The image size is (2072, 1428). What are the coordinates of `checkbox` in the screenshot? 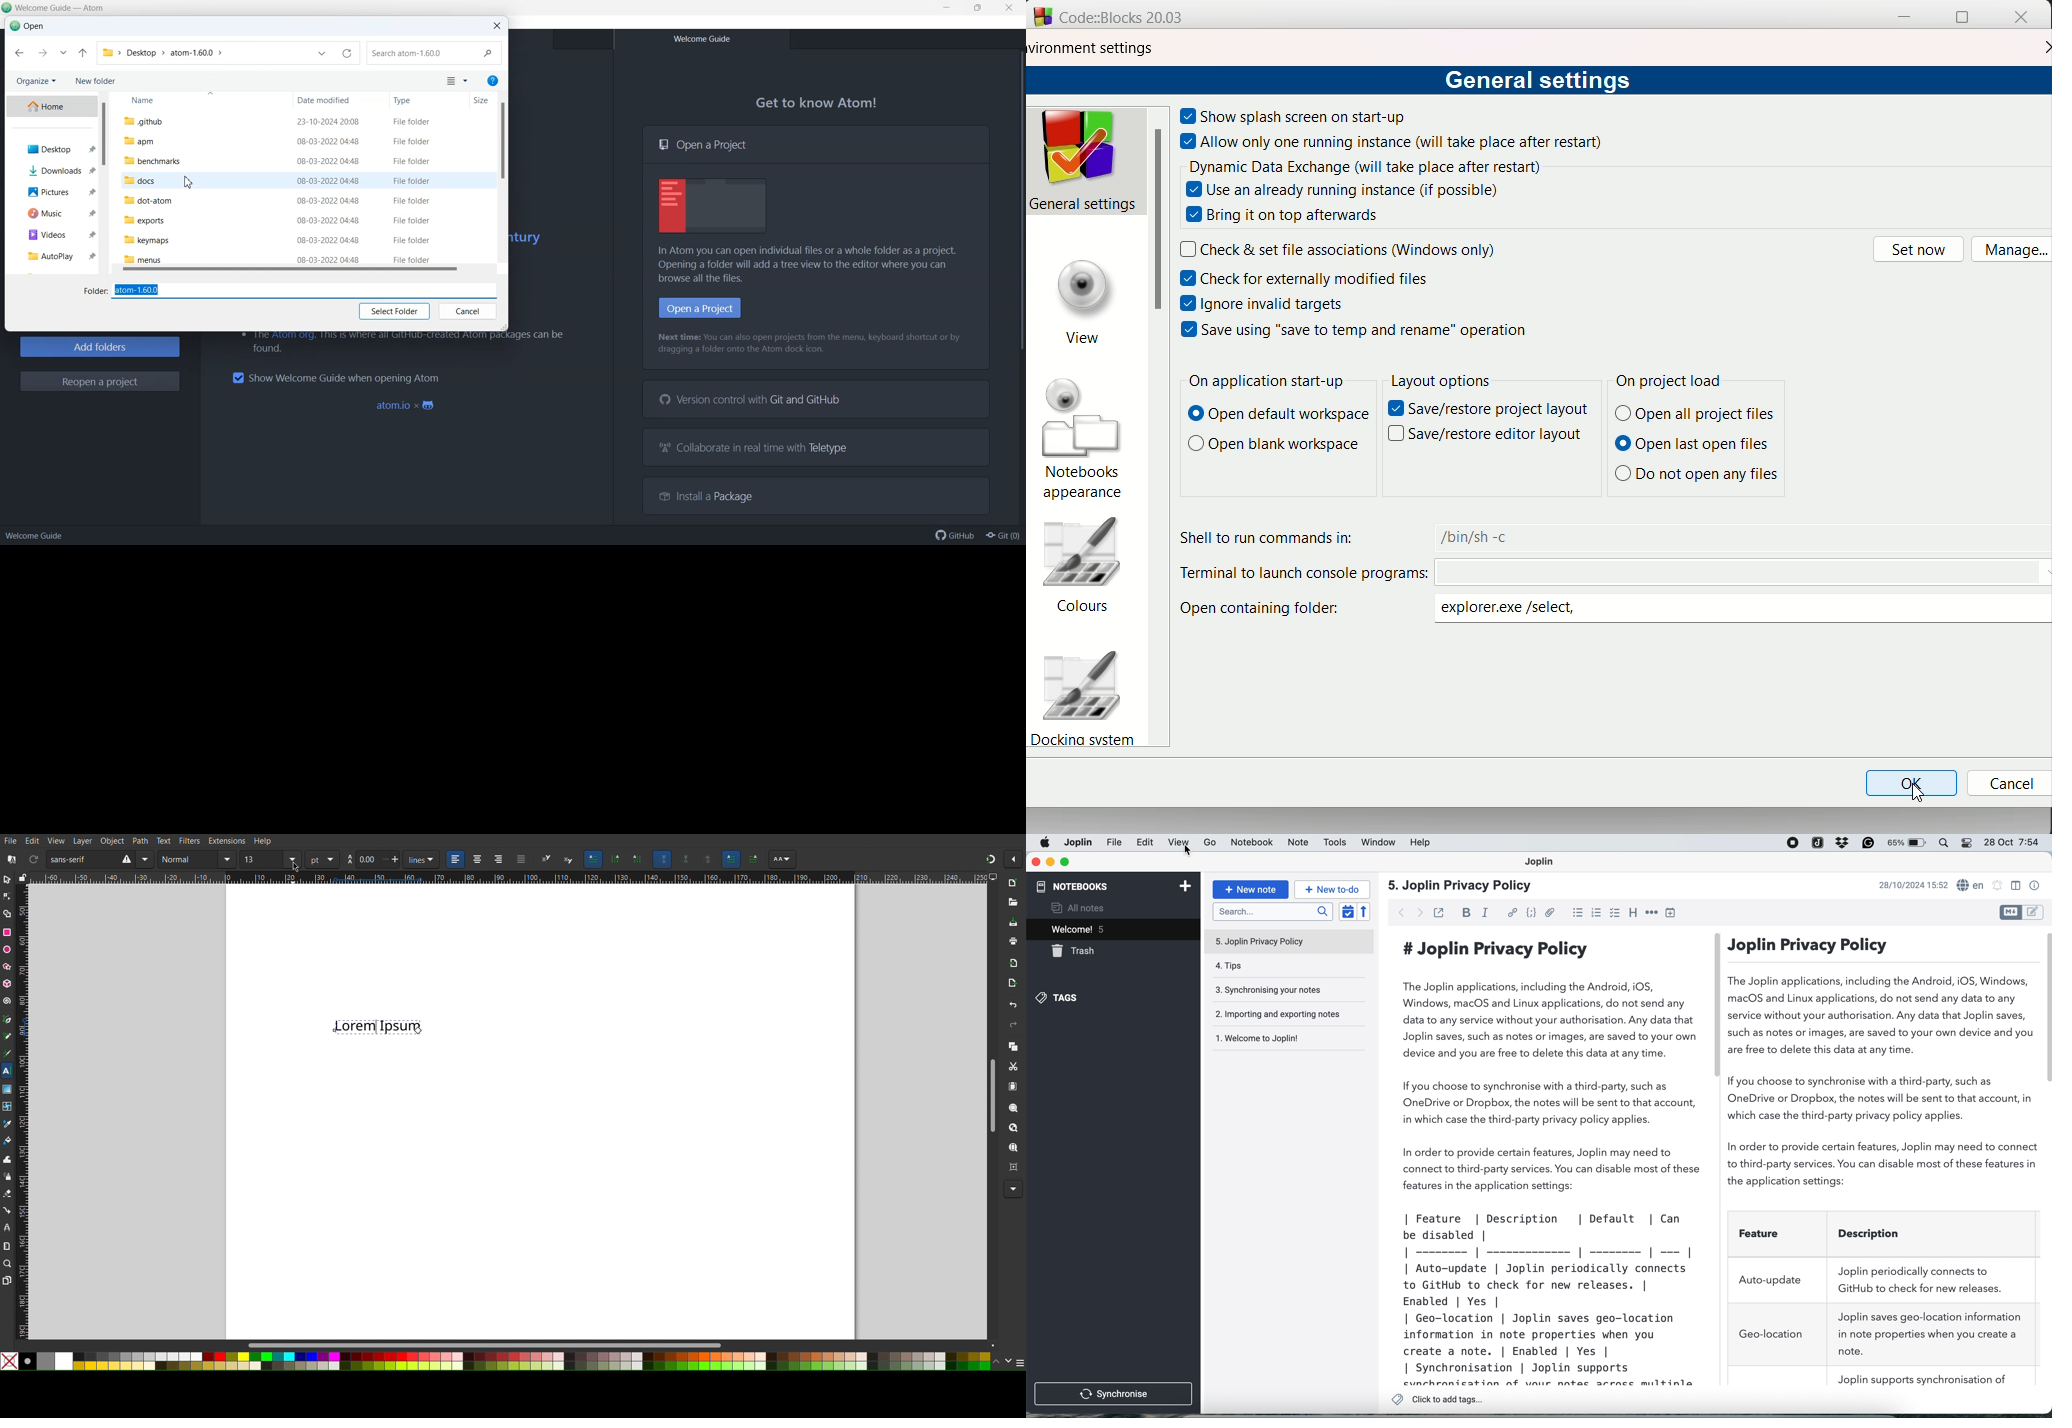 It's located at (1615, 914).